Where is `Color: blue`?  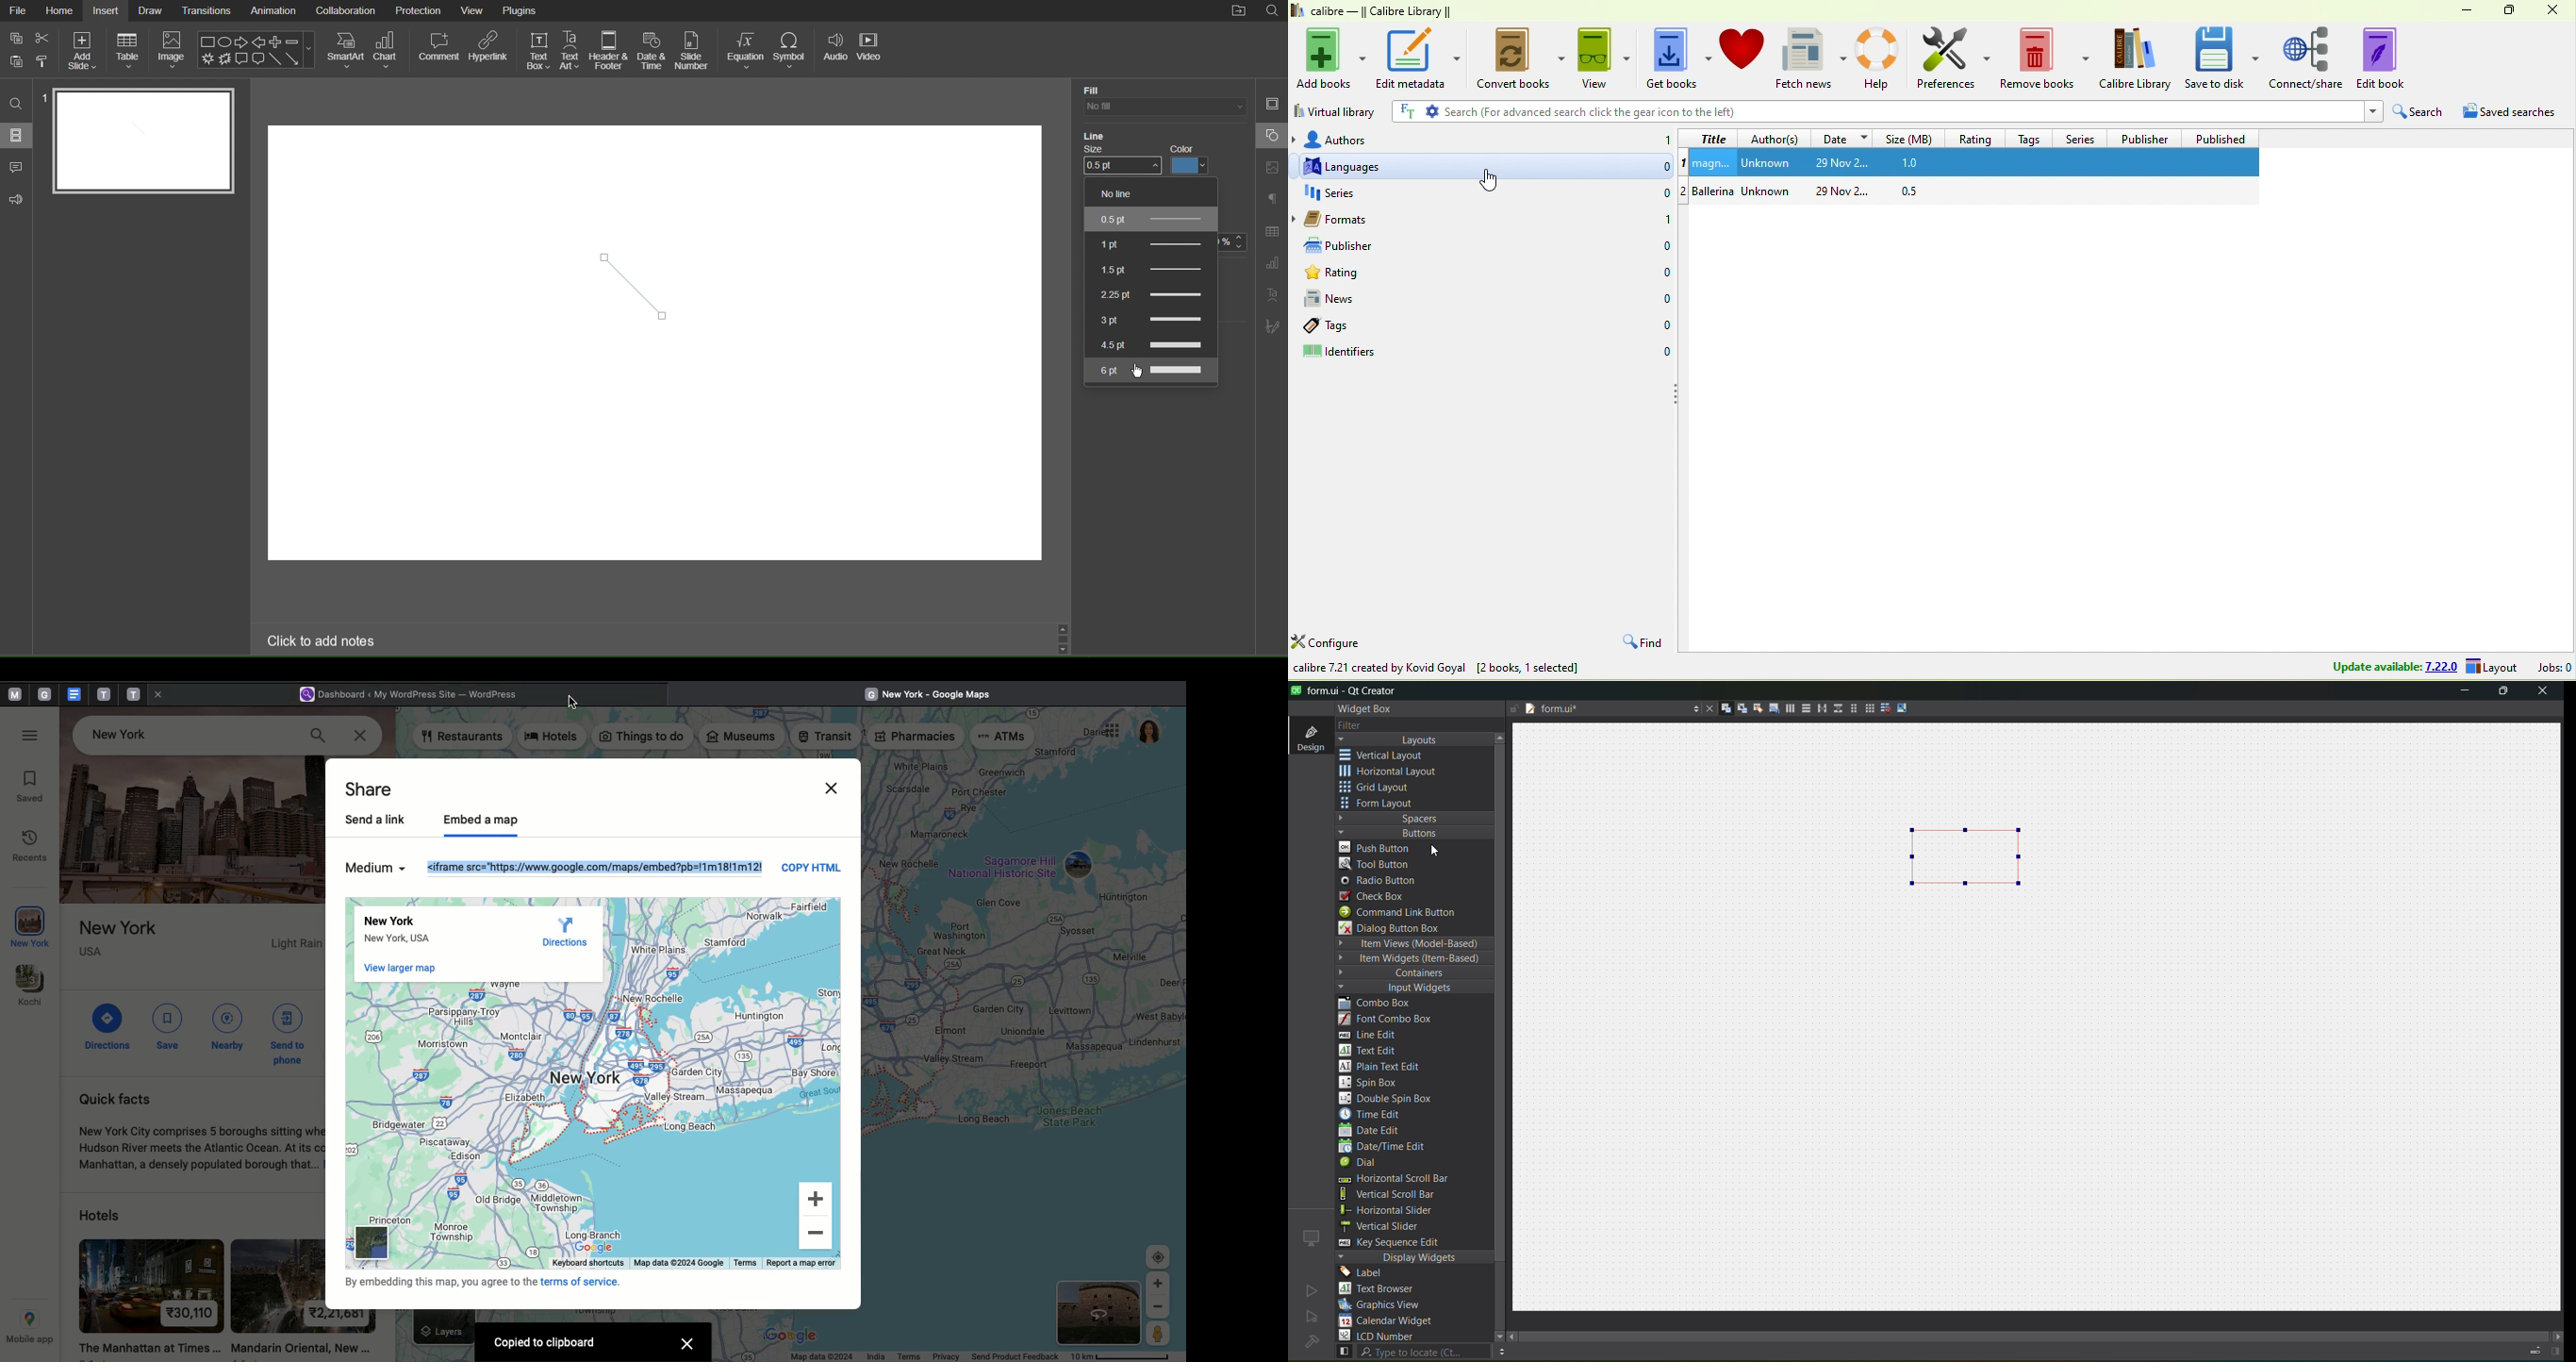
Color: blue is located at coordinates (1193, 160).